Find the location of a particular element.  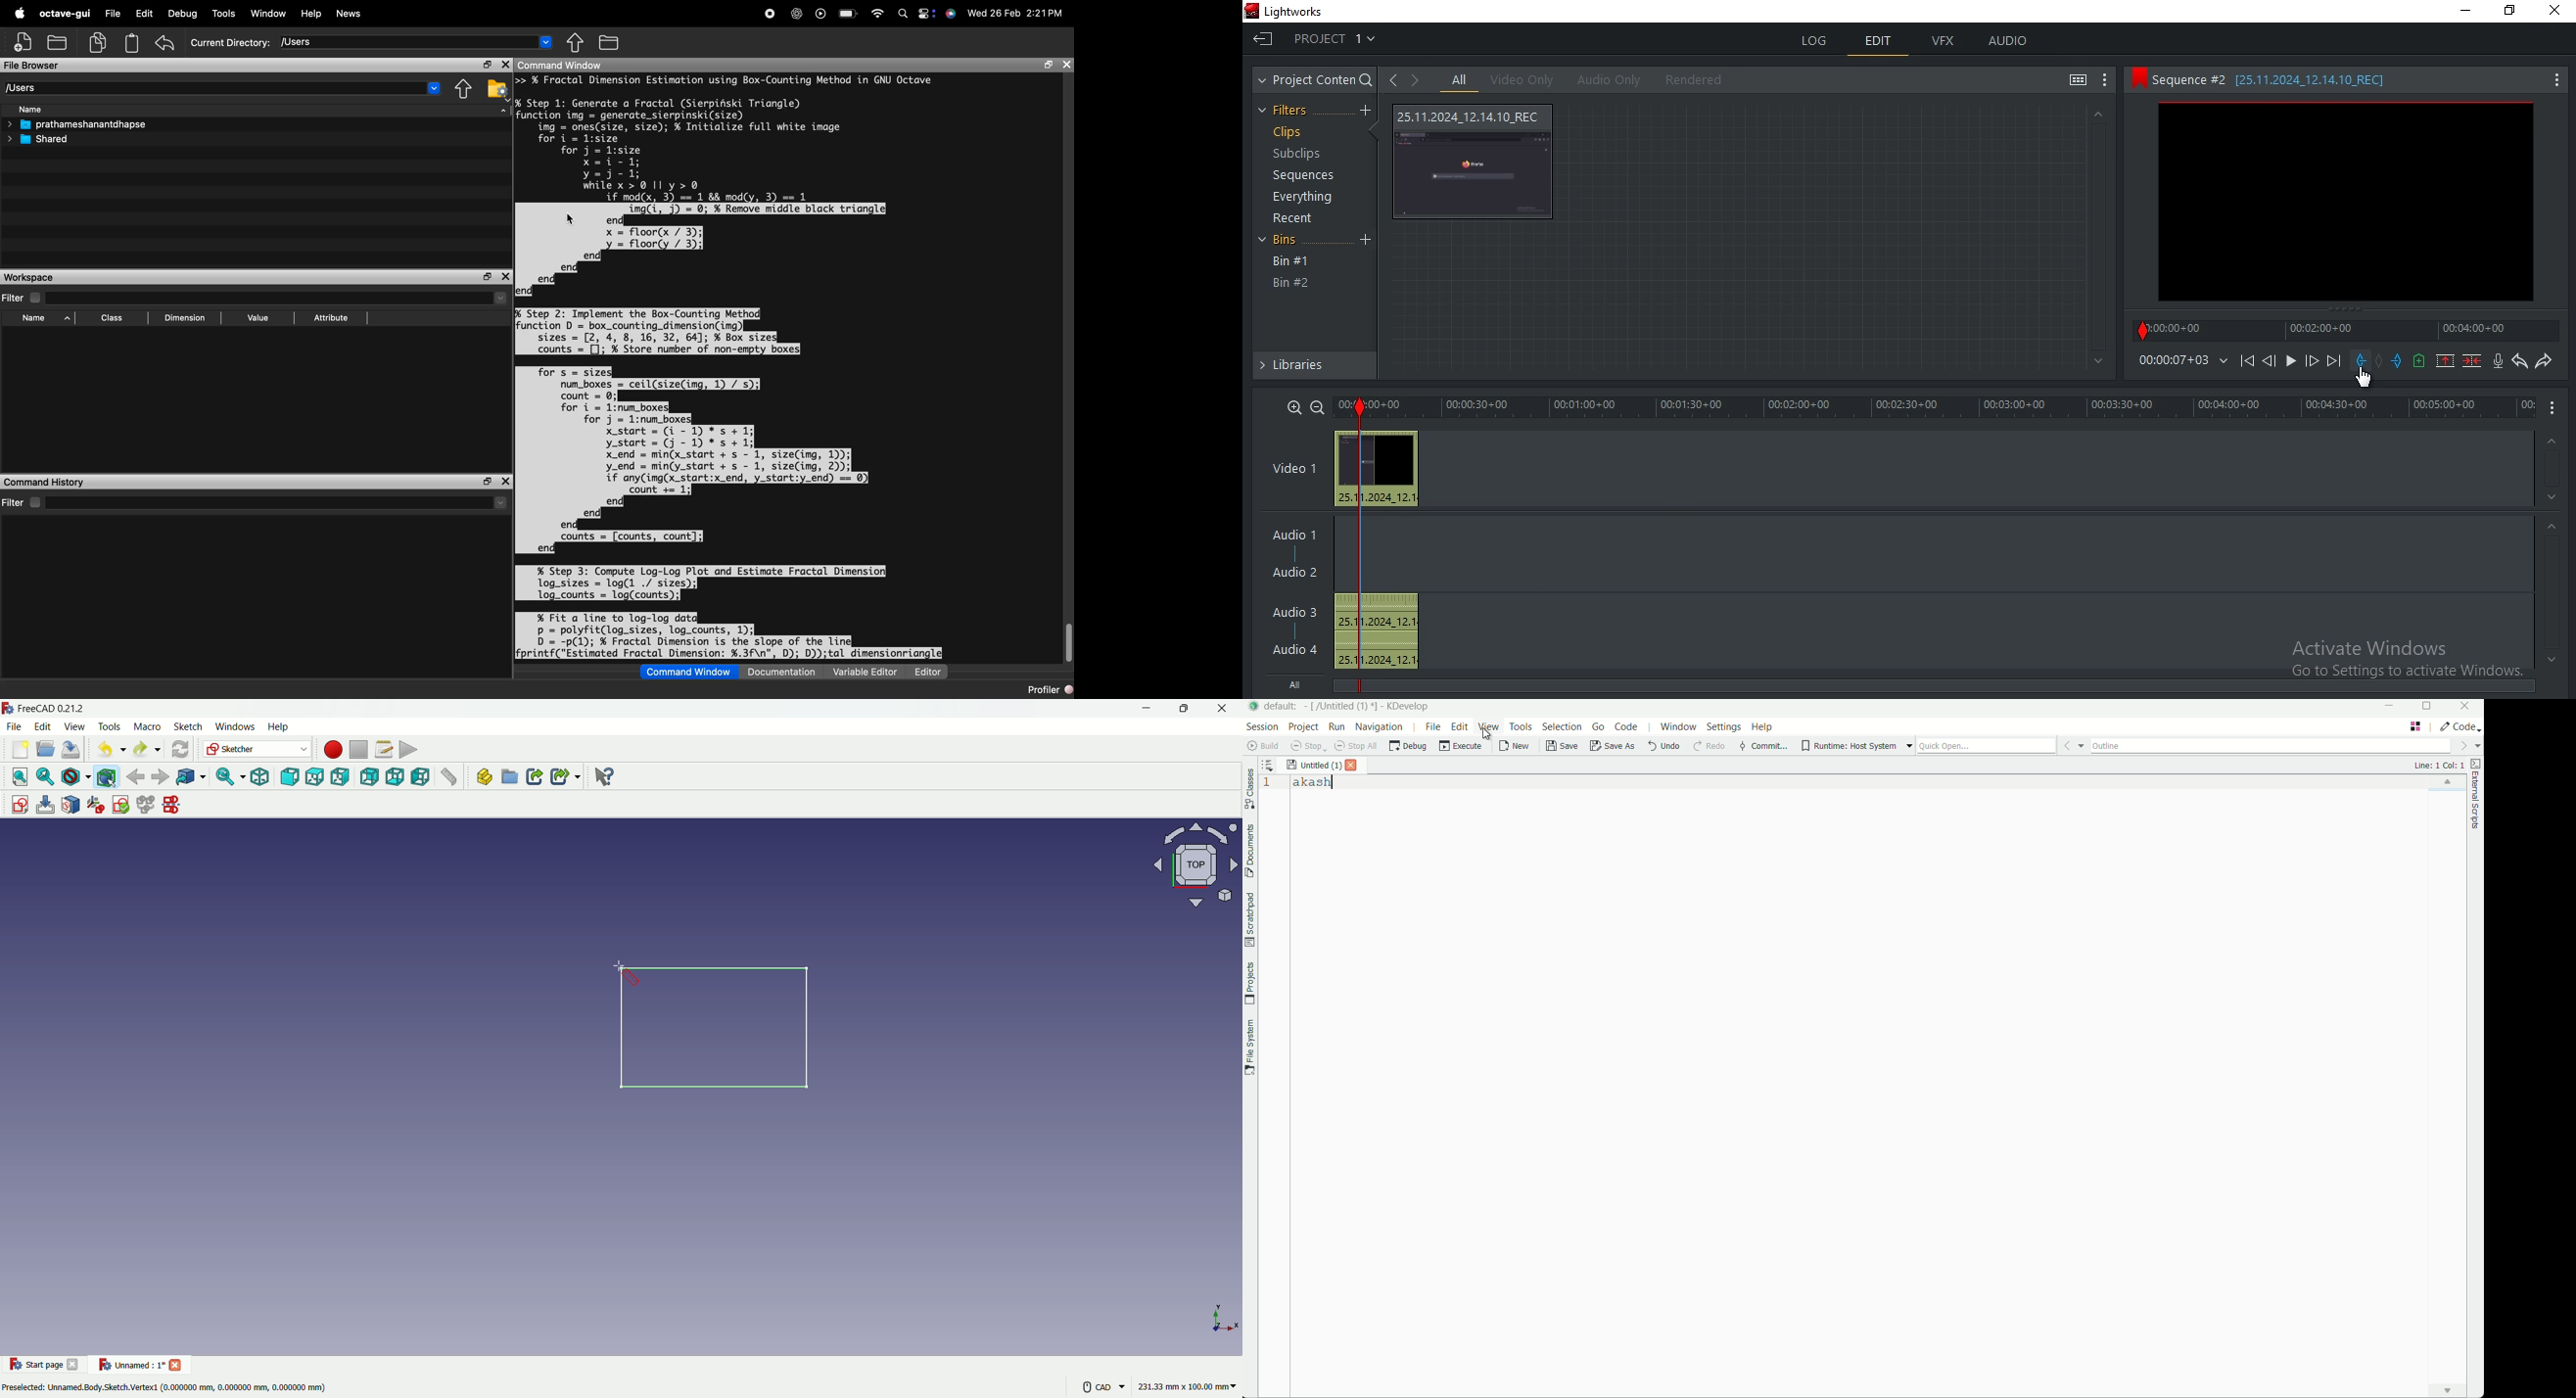

video is located at coordinates (1378, 469).